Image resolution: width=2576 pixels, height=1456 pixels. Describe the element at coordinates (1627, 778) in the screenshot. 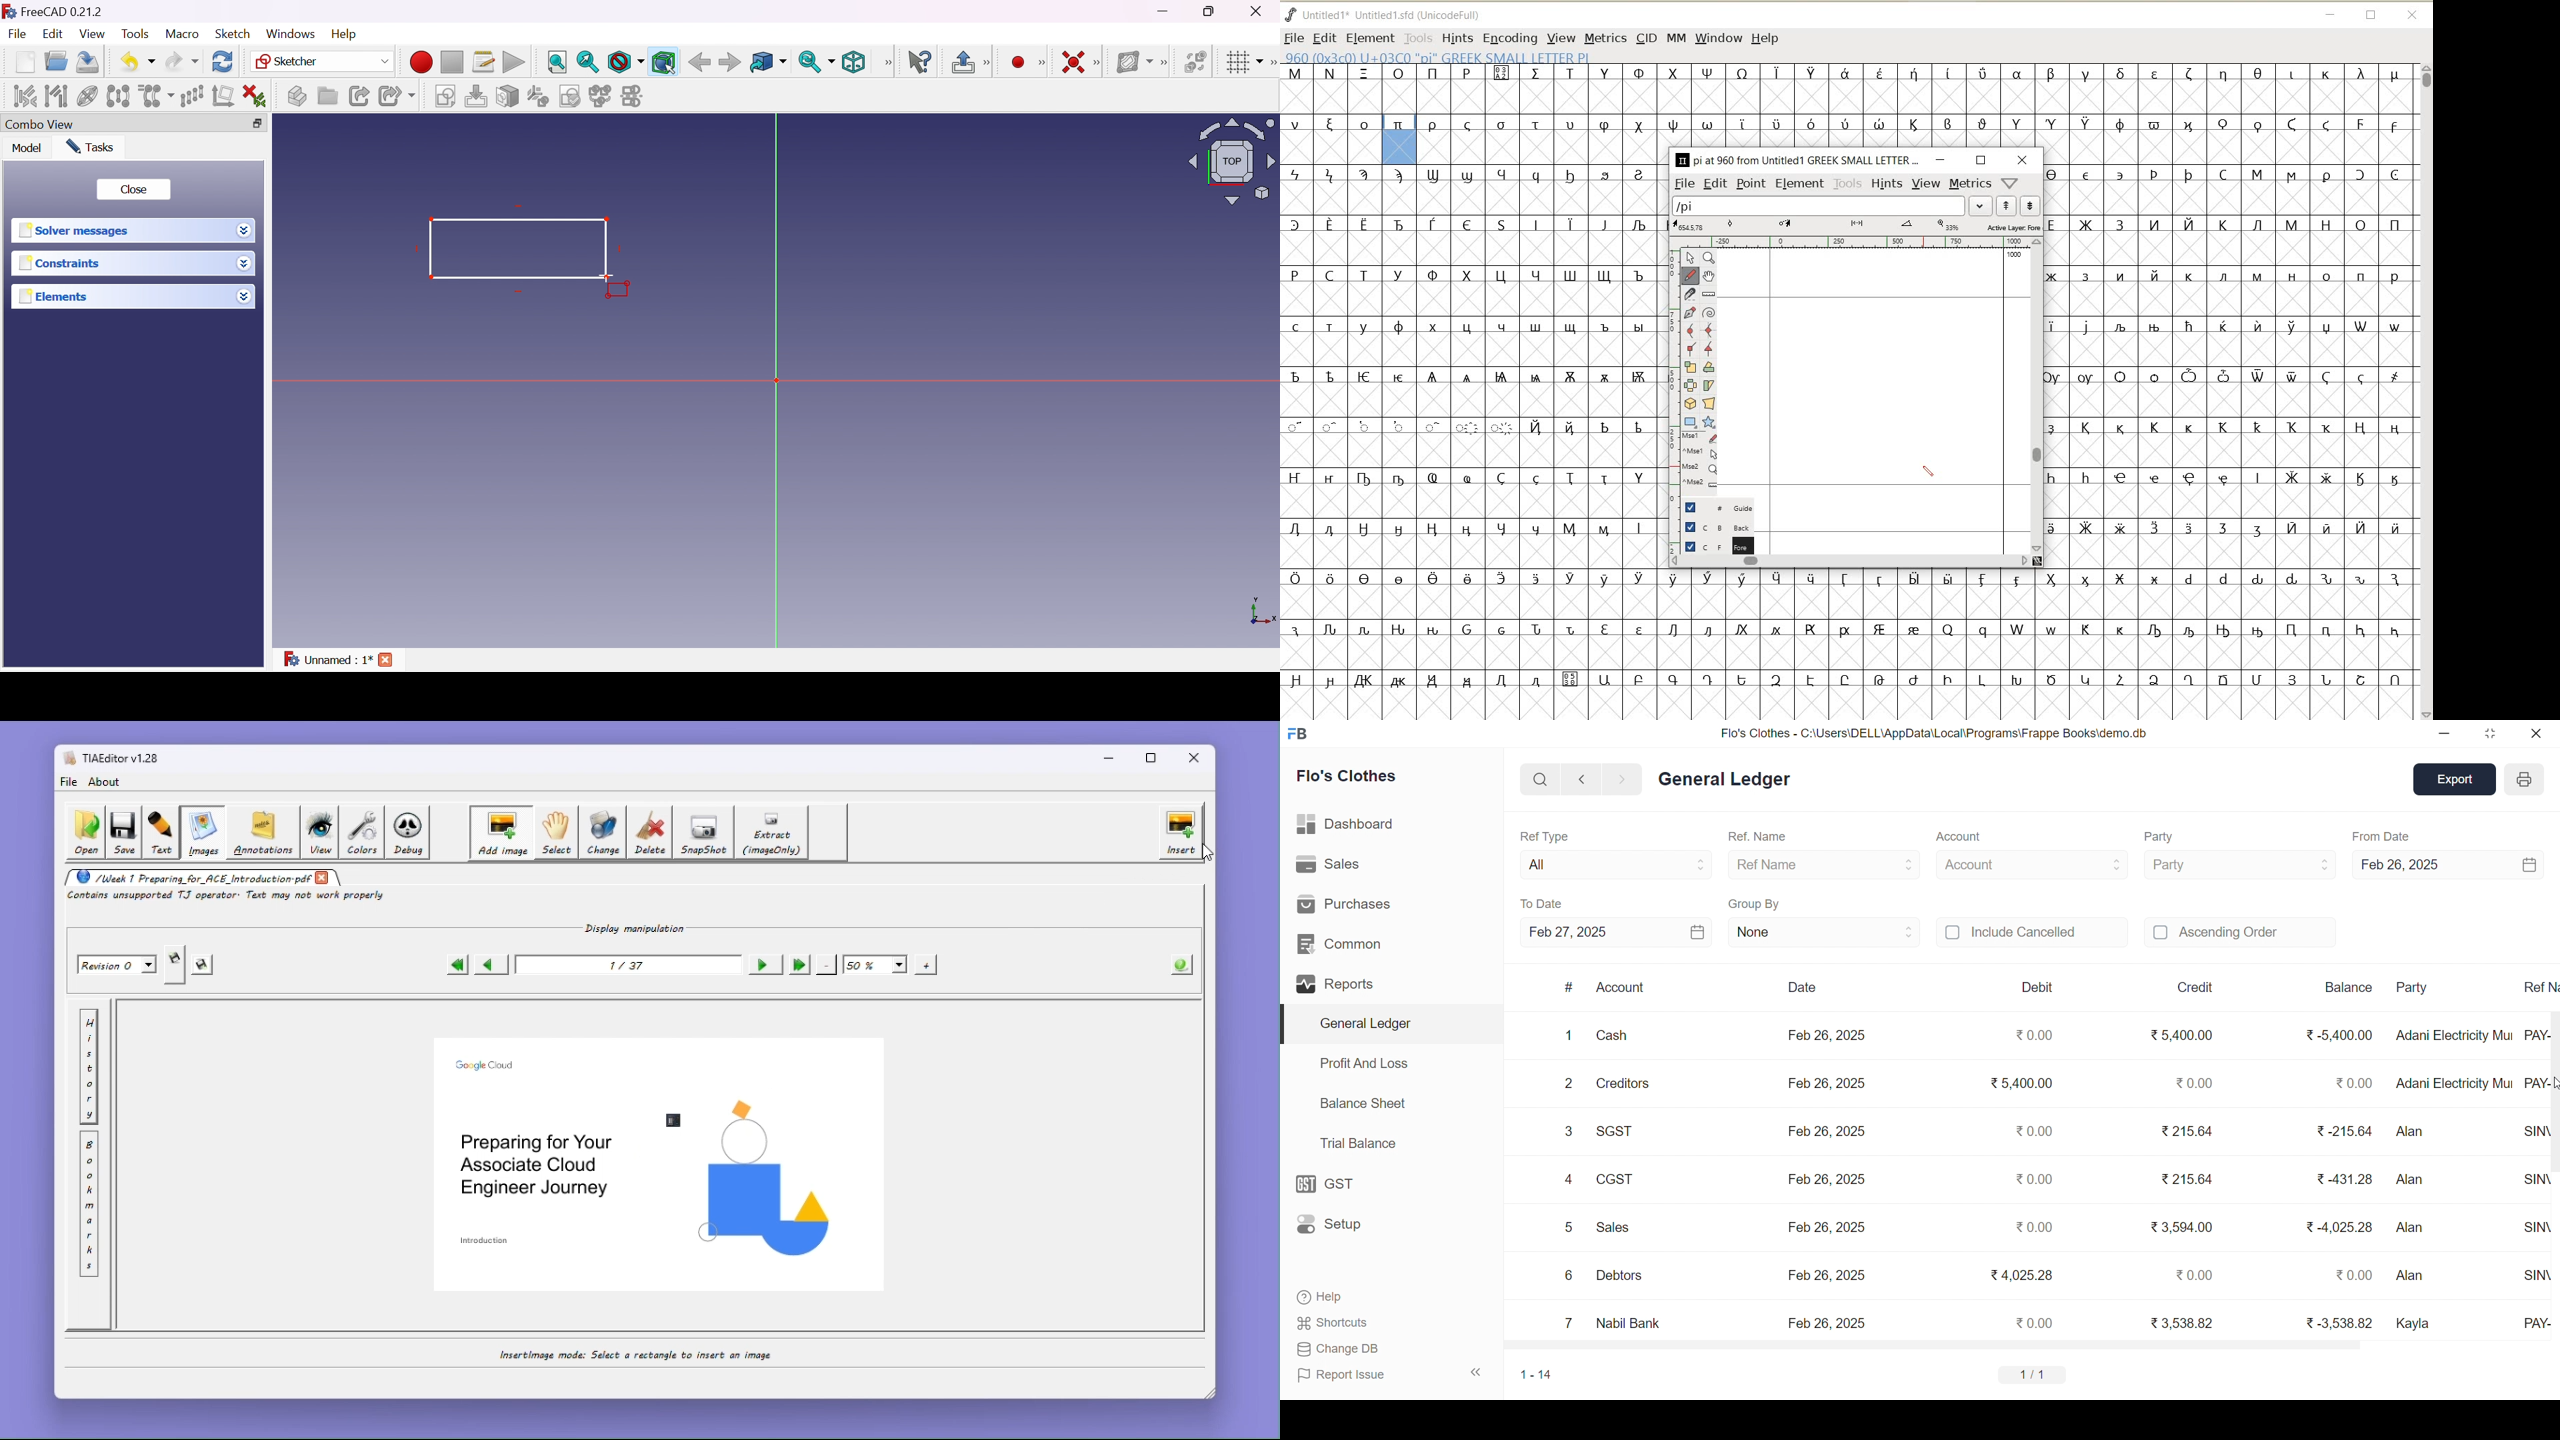

I see `NAVIGATE FORWARD` at that location.